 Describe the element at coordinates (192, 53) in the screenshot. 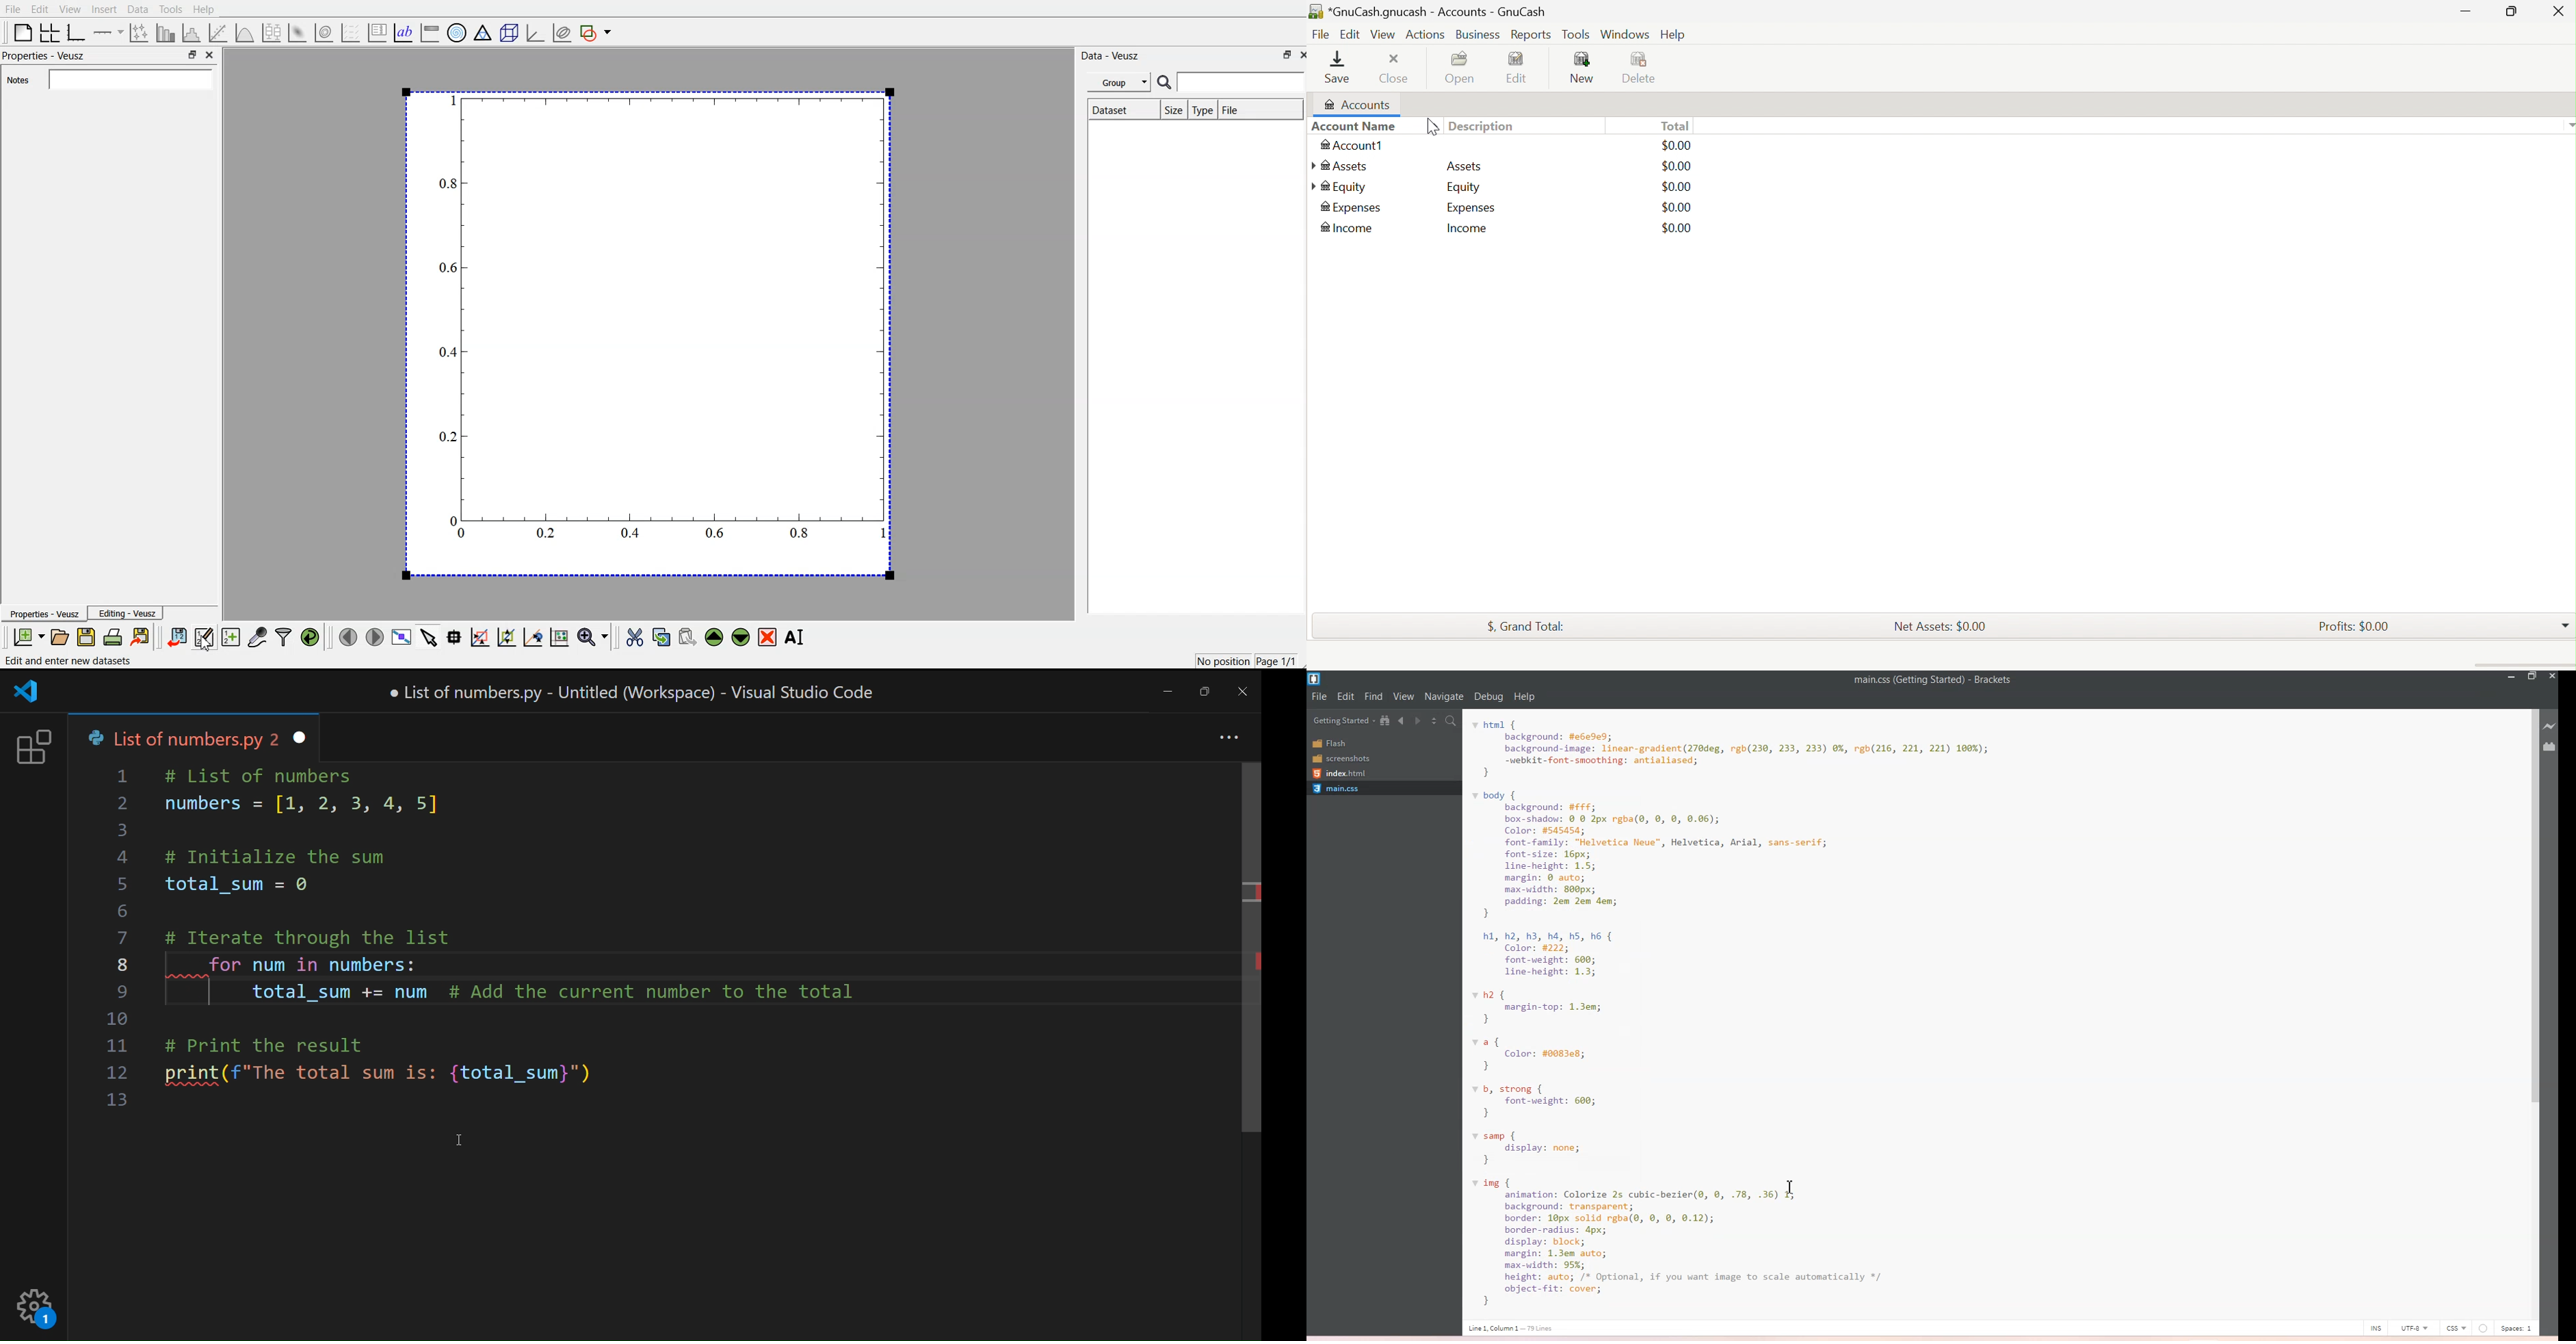

I see `minimise` at that location.